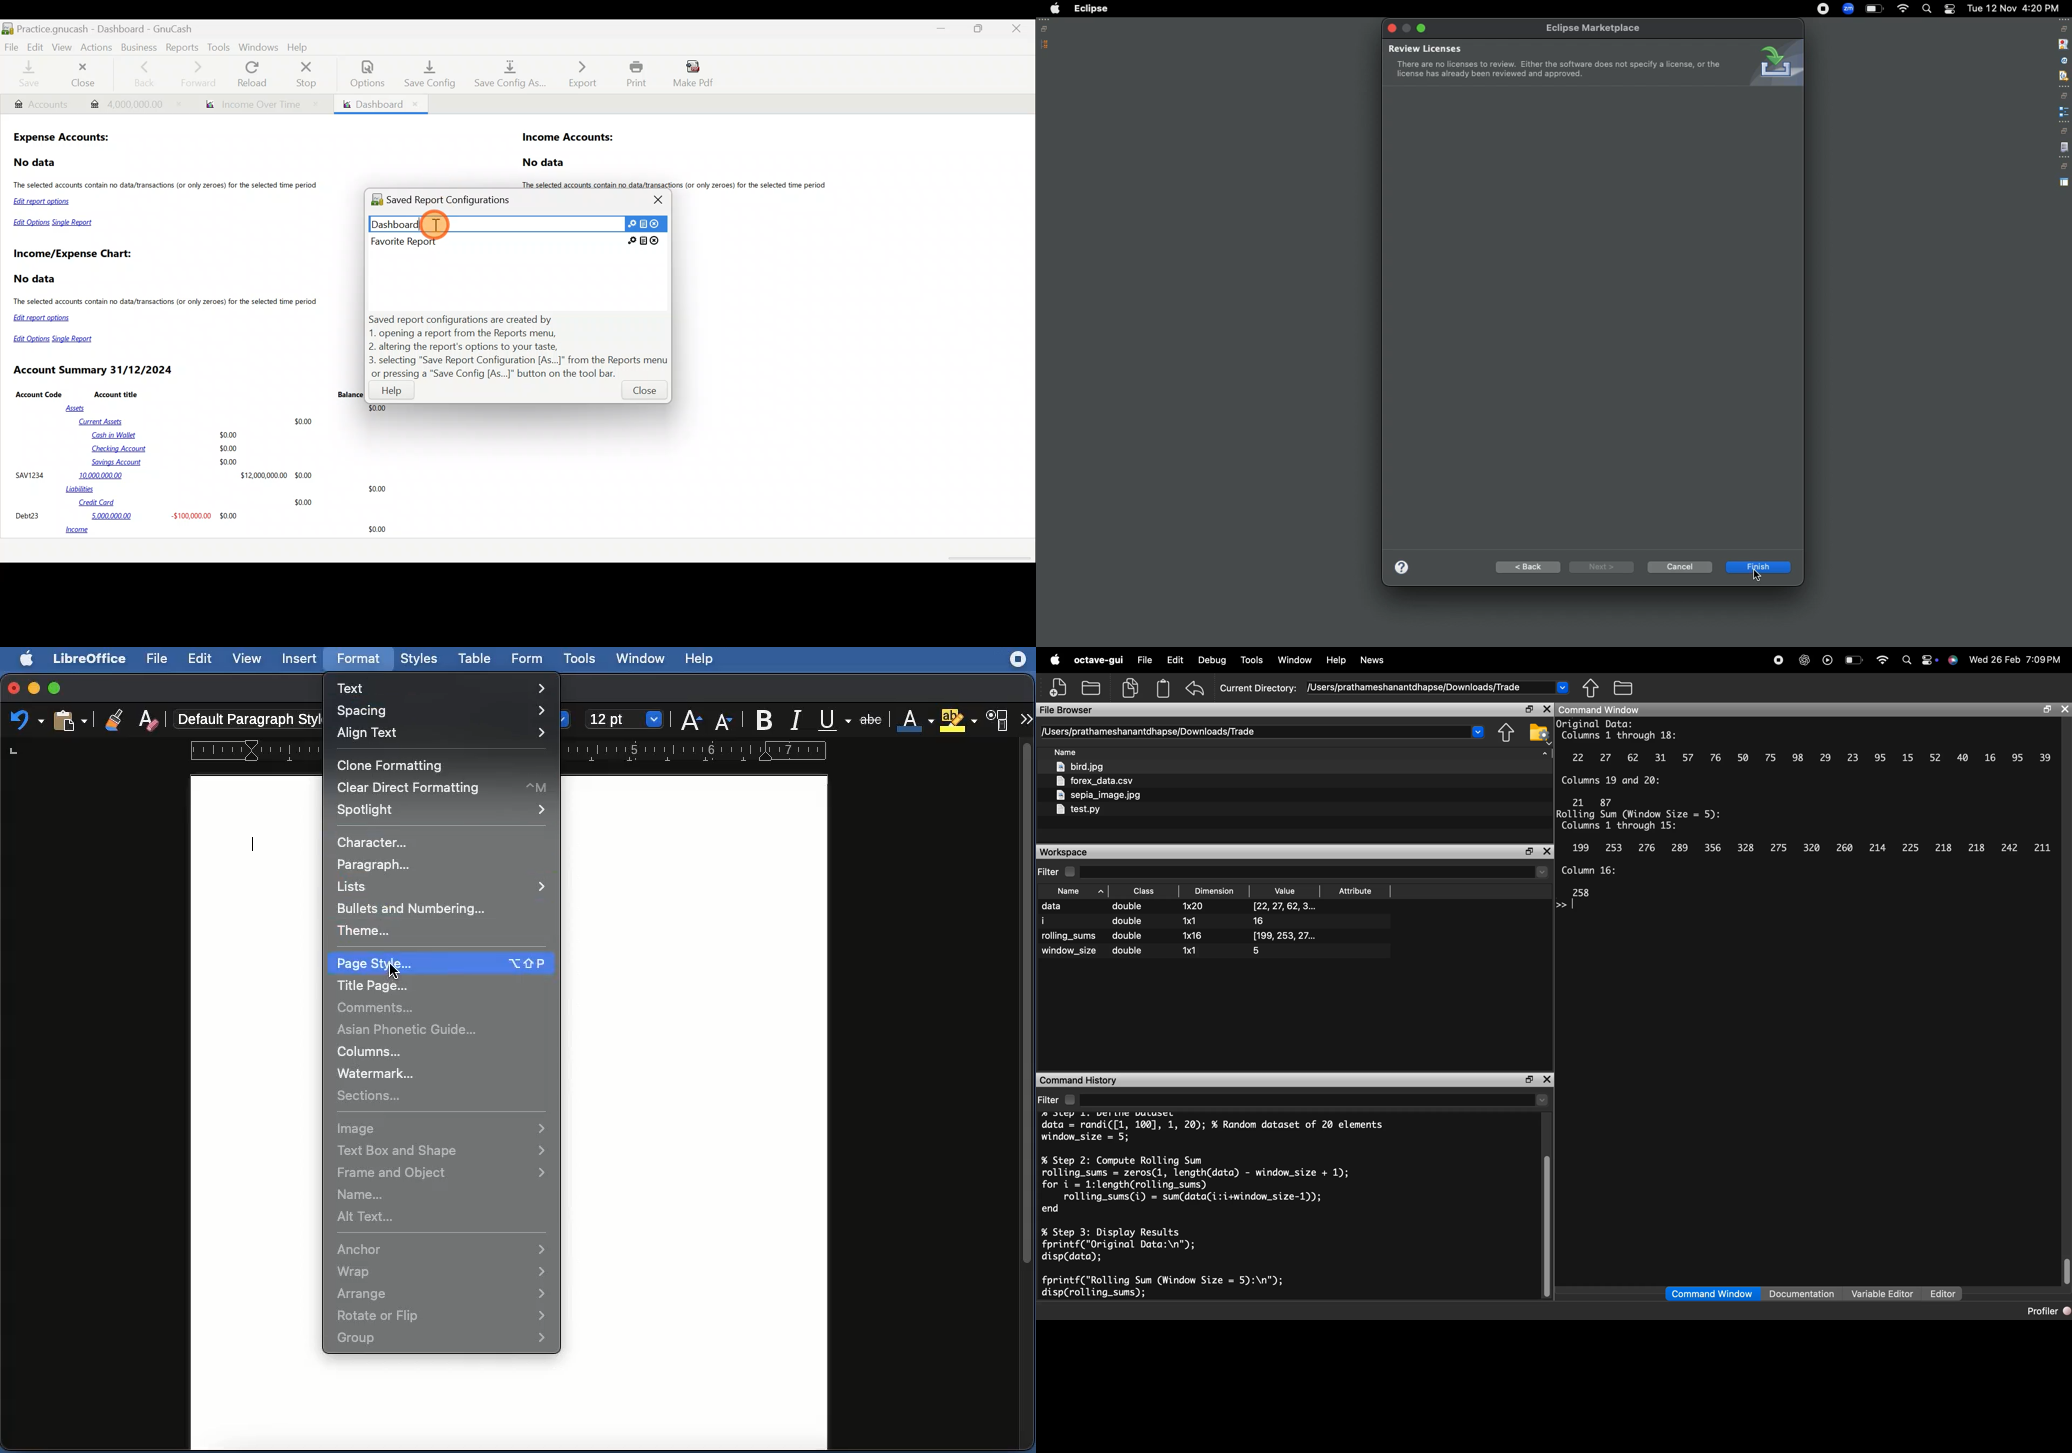  I want to click on Transaction, so click(131, 103).